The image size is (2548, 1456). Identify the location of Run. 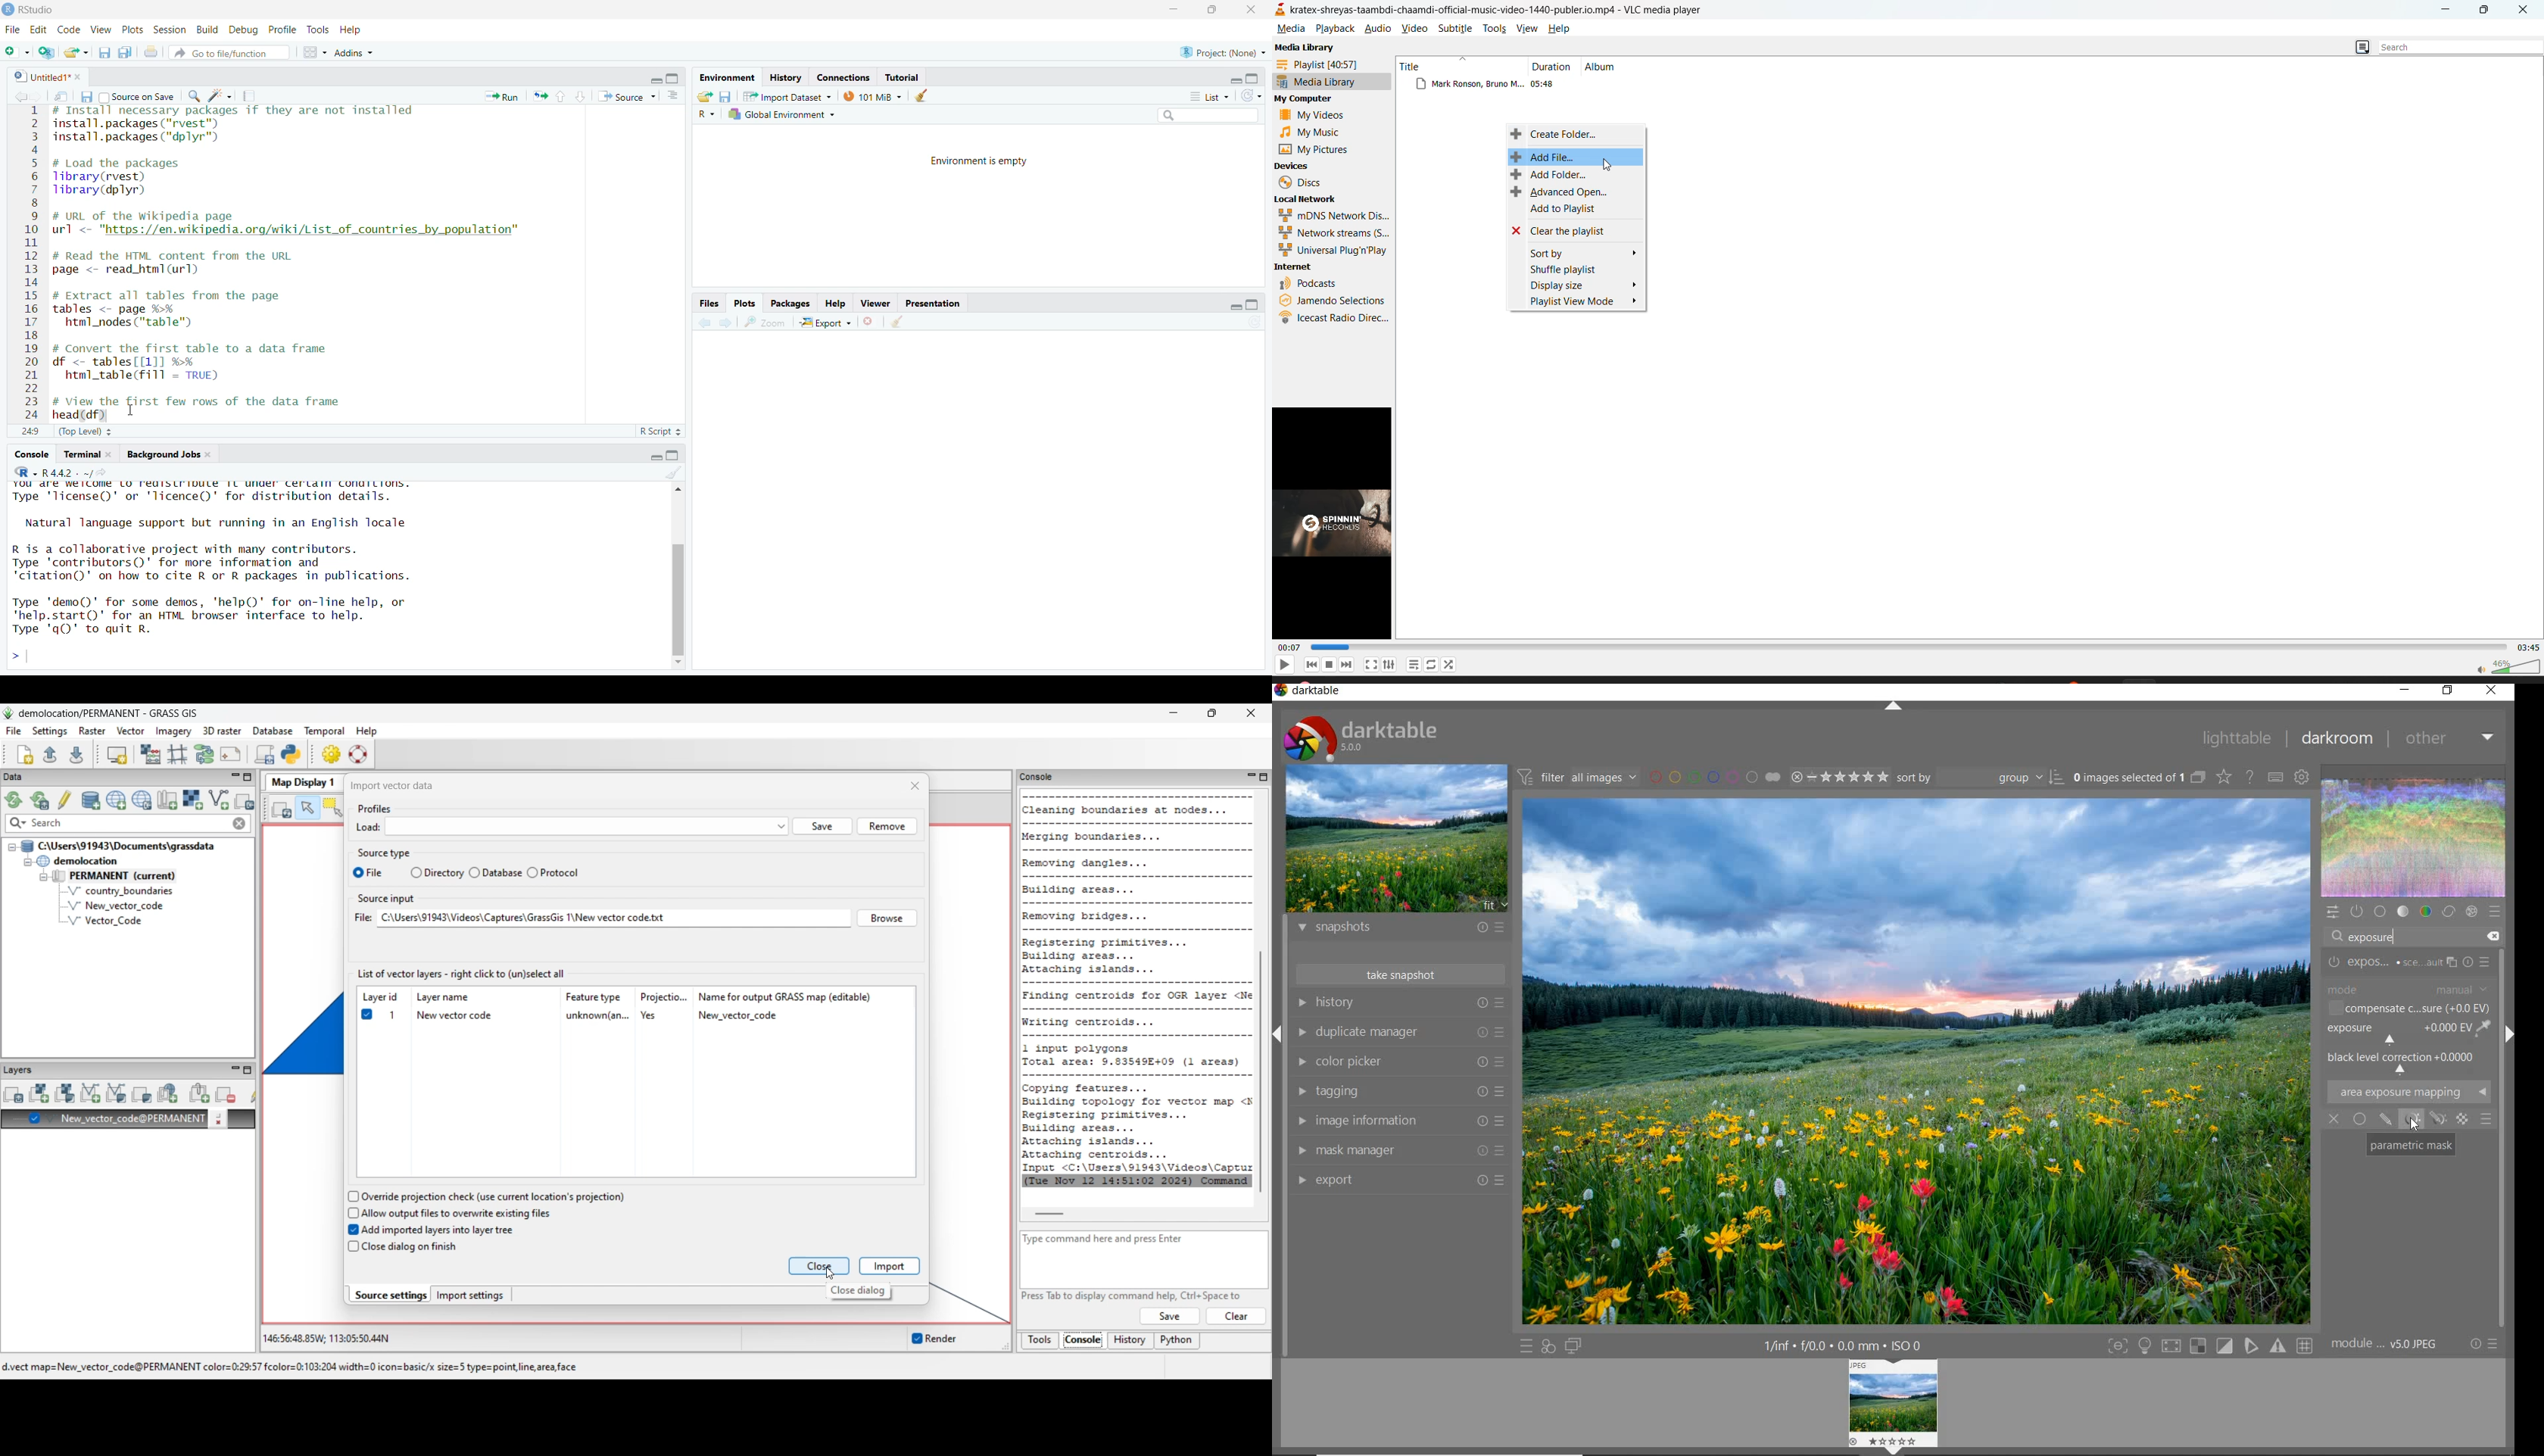
(501, 97).